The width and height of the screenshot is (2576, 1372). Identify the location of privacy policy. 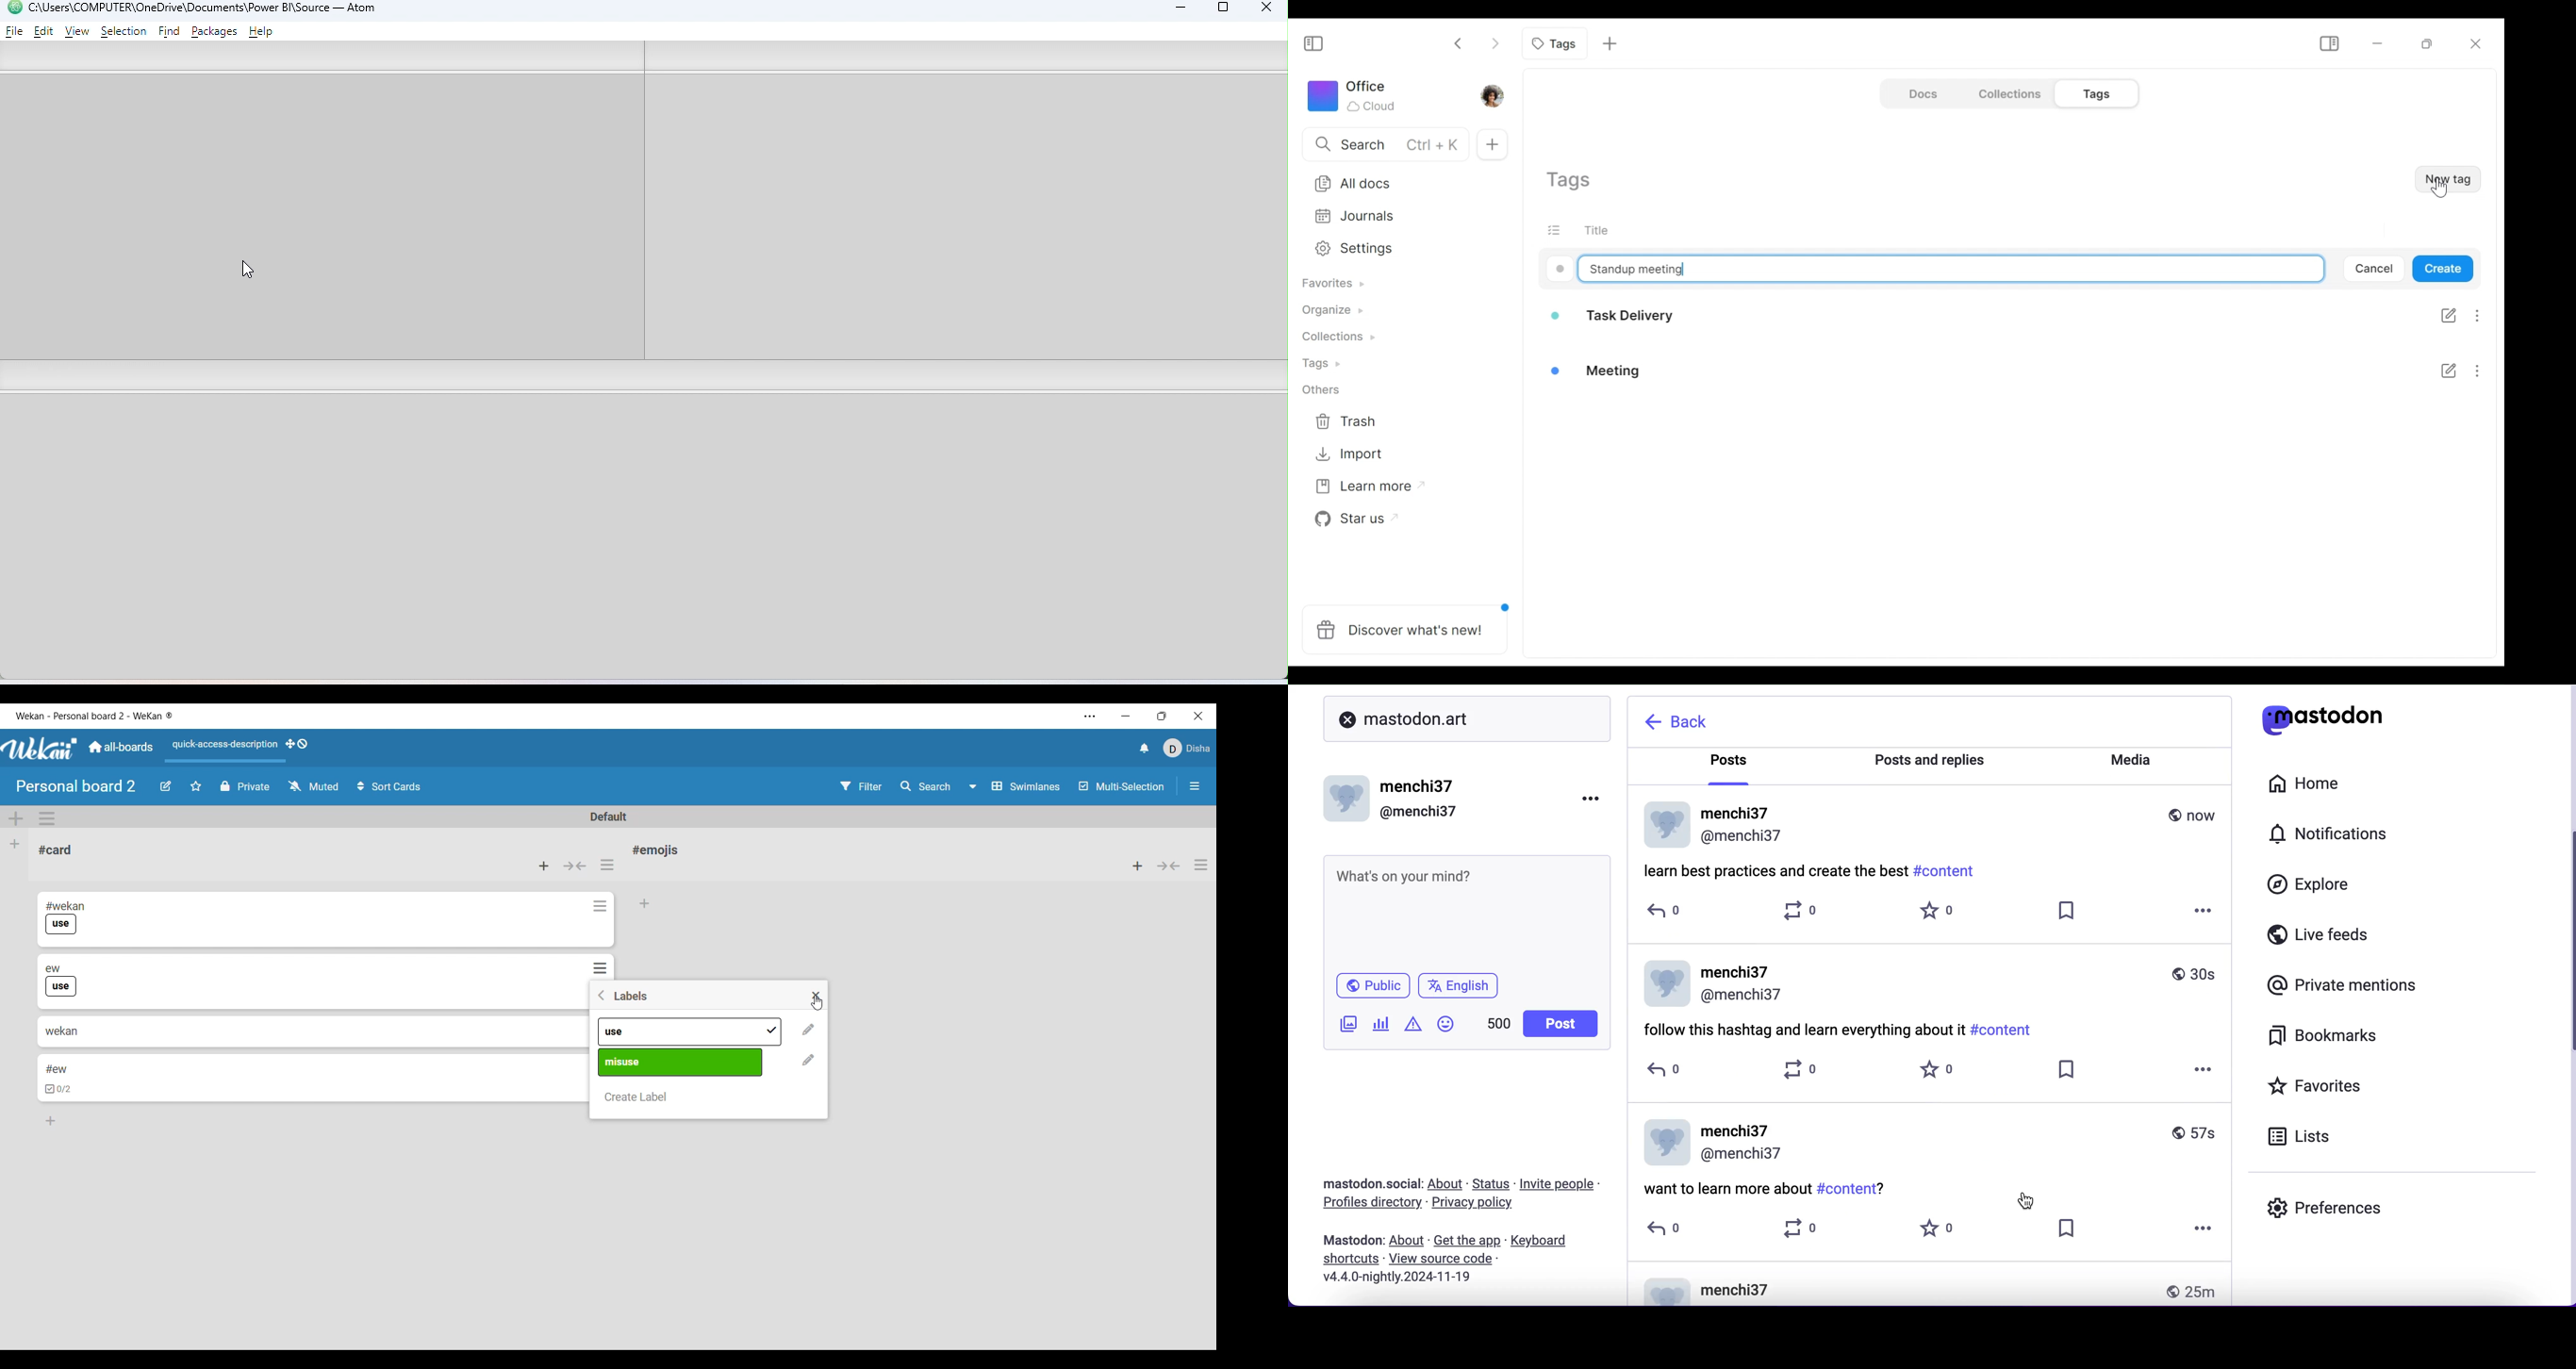
(1477, 1205).